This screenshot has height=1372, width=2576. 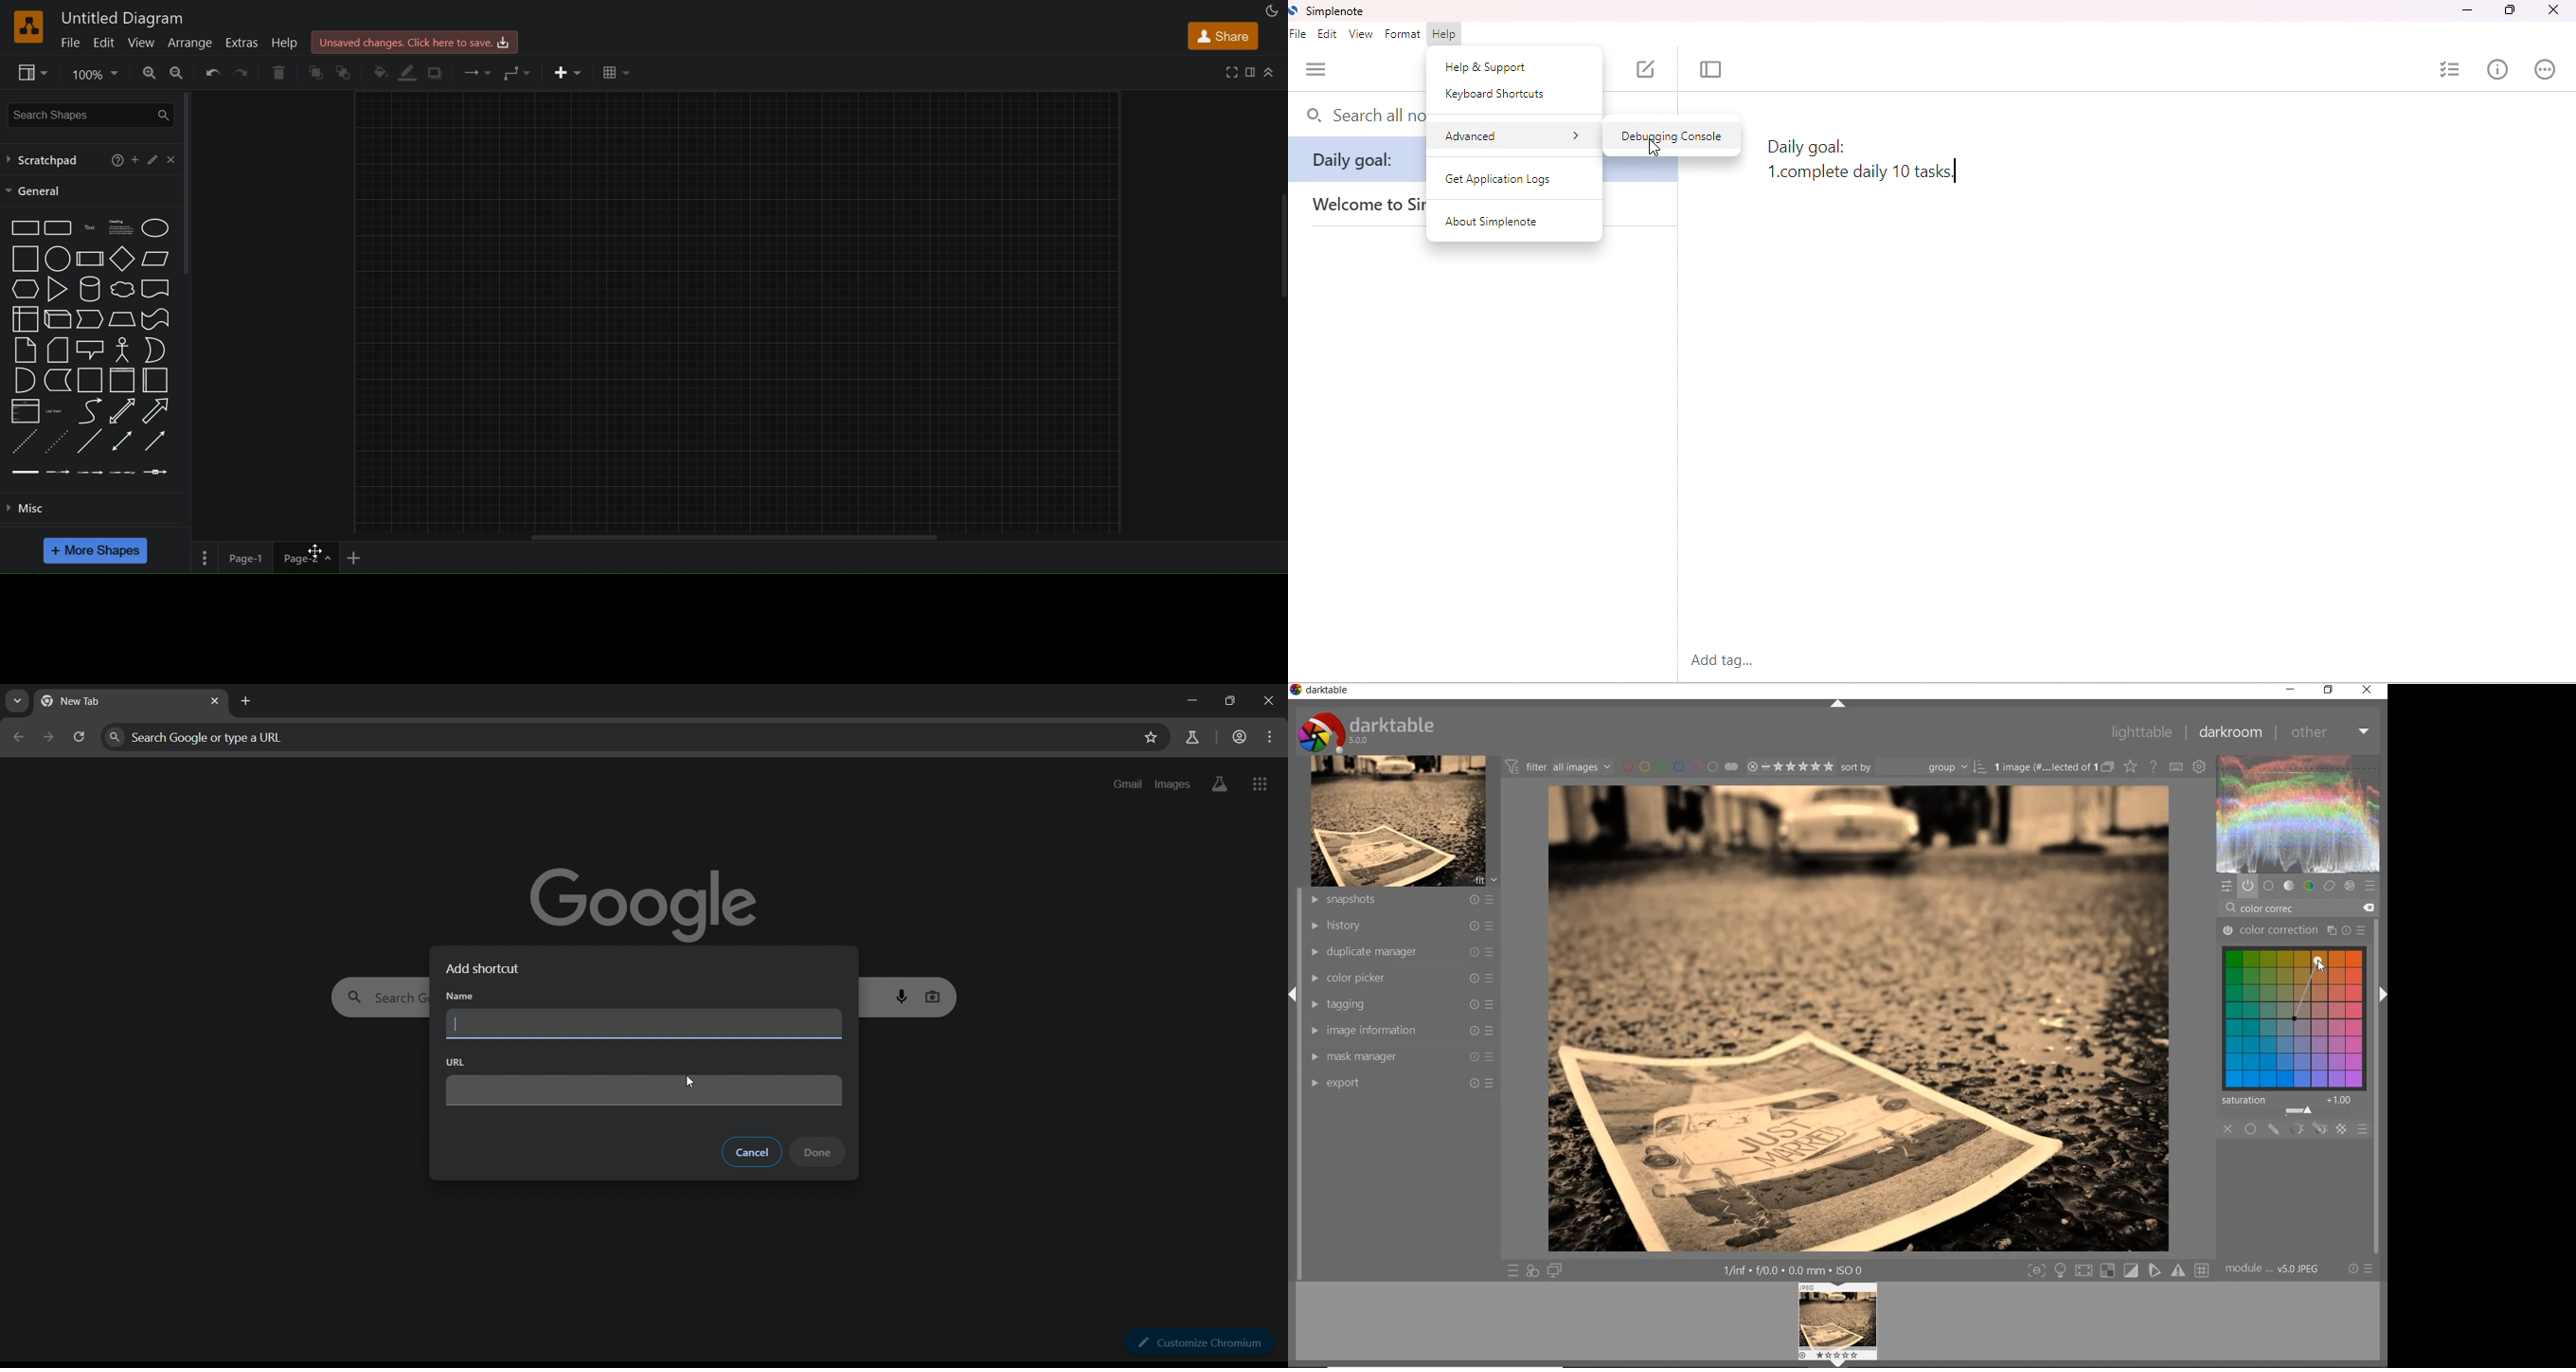 I want to click on other, so click(x=2333, y=732).